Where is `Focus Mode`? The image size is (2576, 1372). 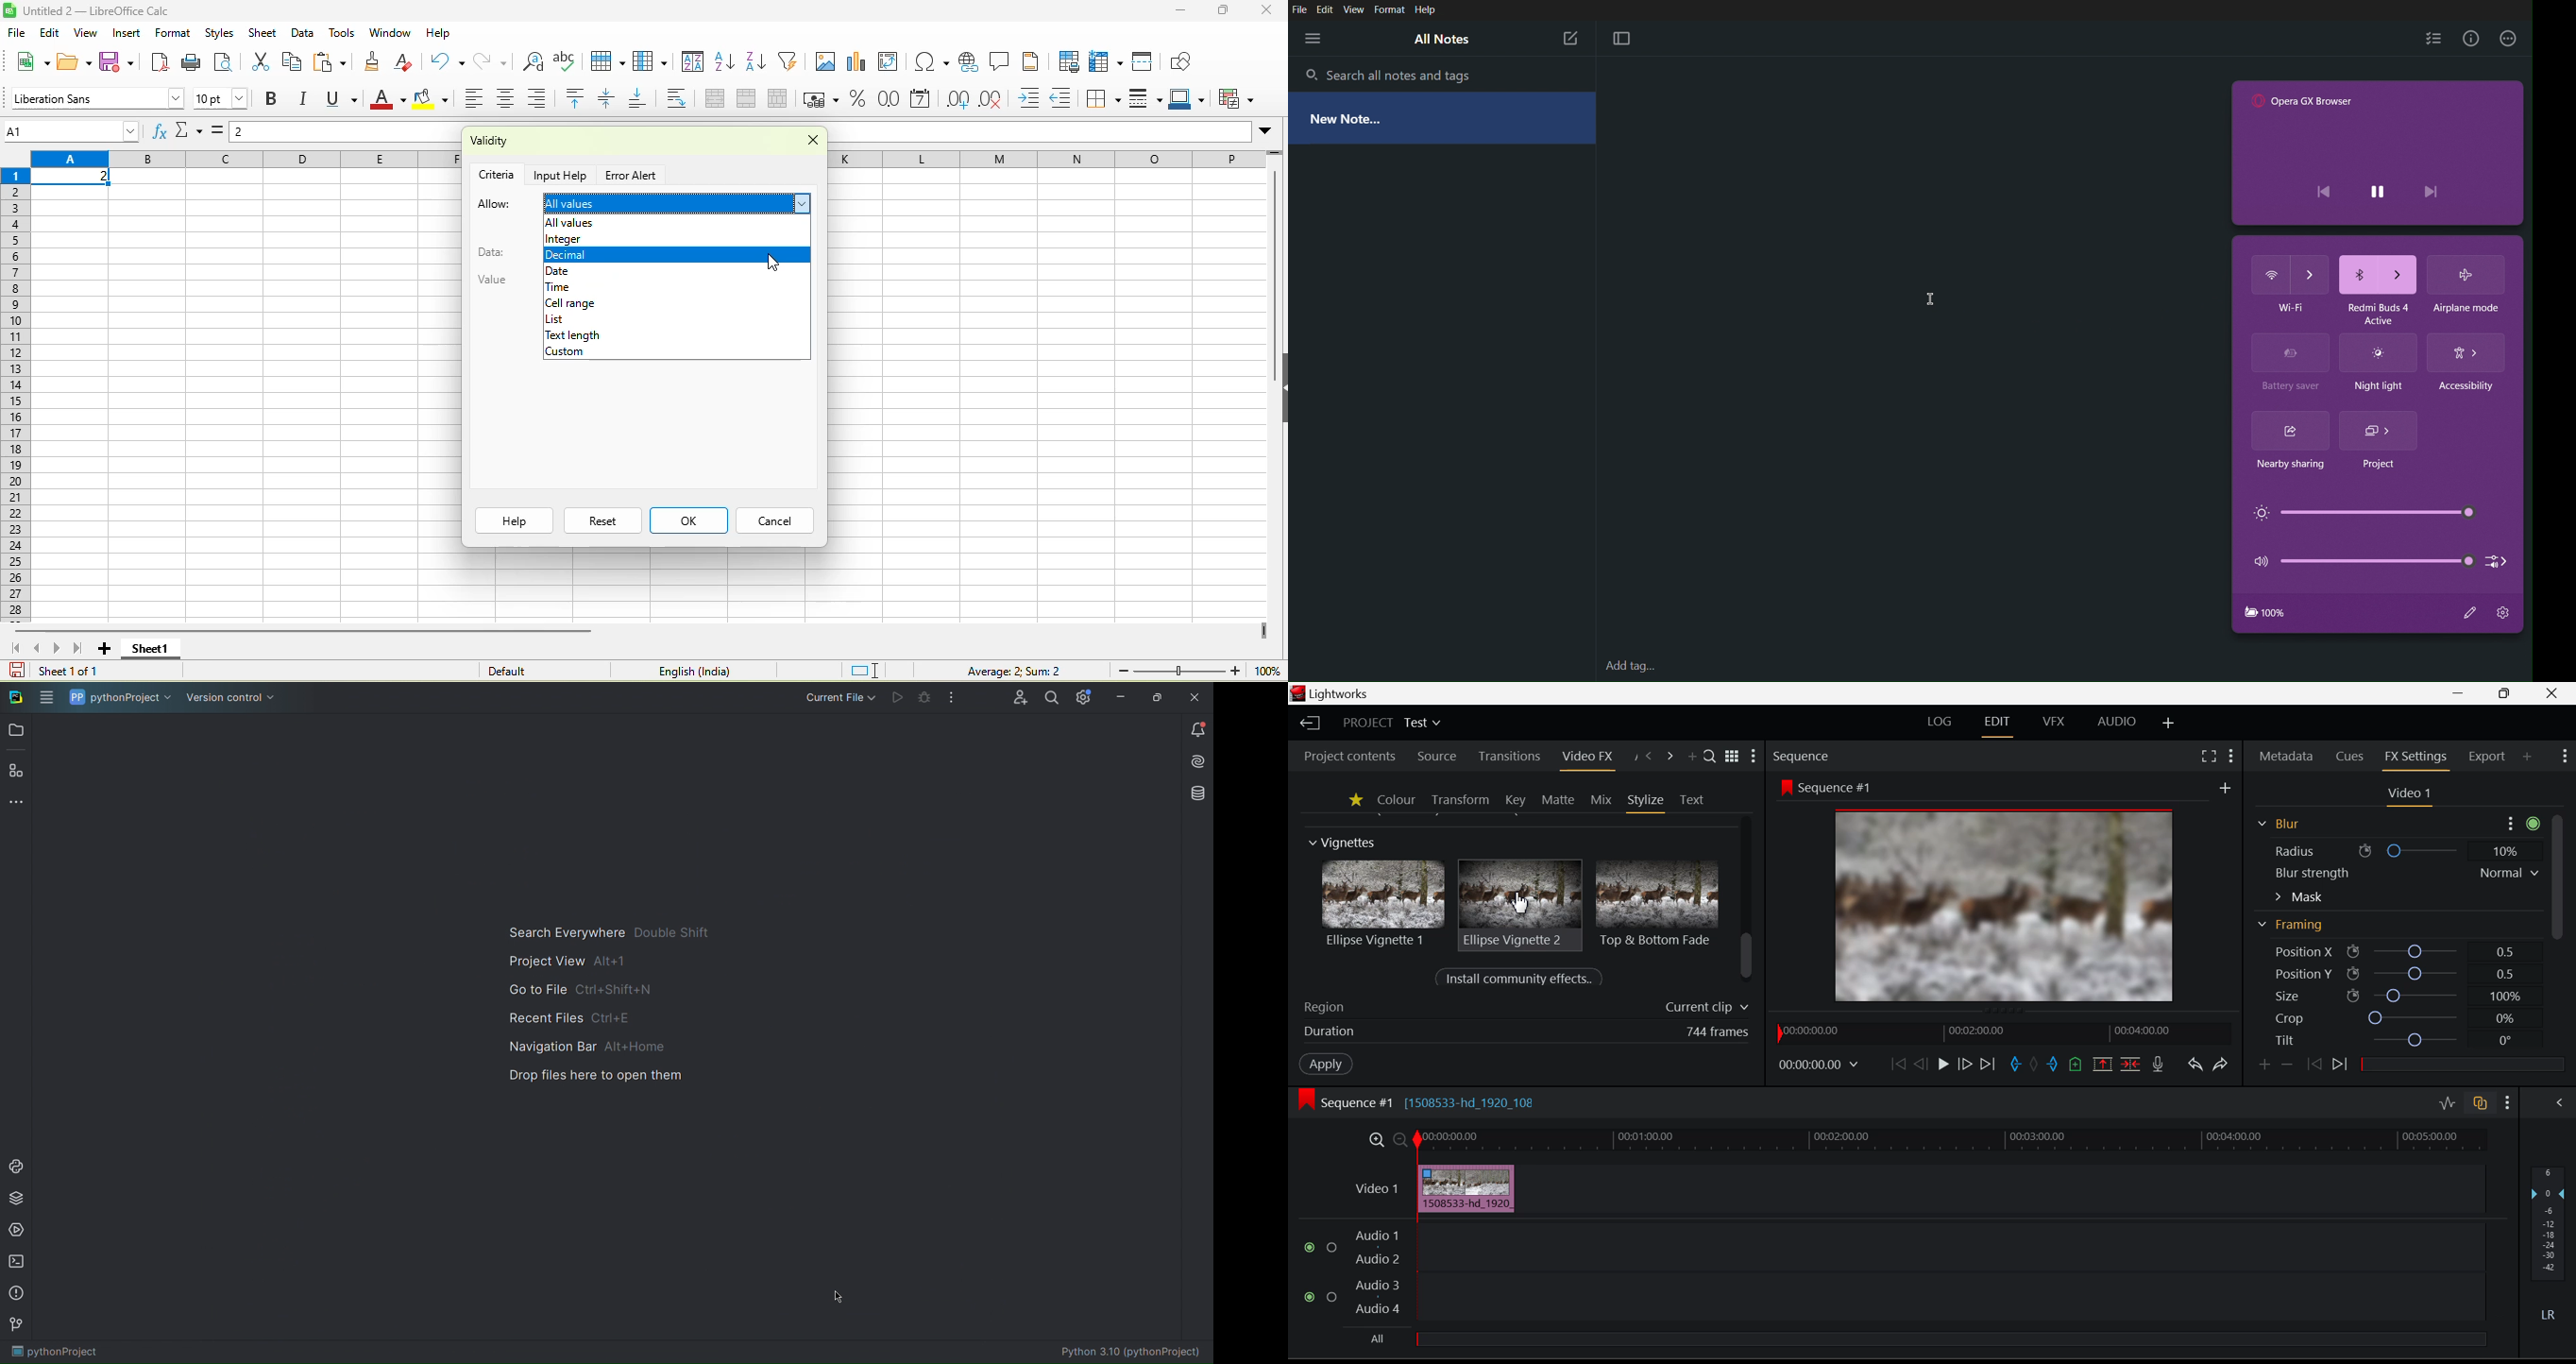
Focus Mode is located at coordinates (1623, 39).